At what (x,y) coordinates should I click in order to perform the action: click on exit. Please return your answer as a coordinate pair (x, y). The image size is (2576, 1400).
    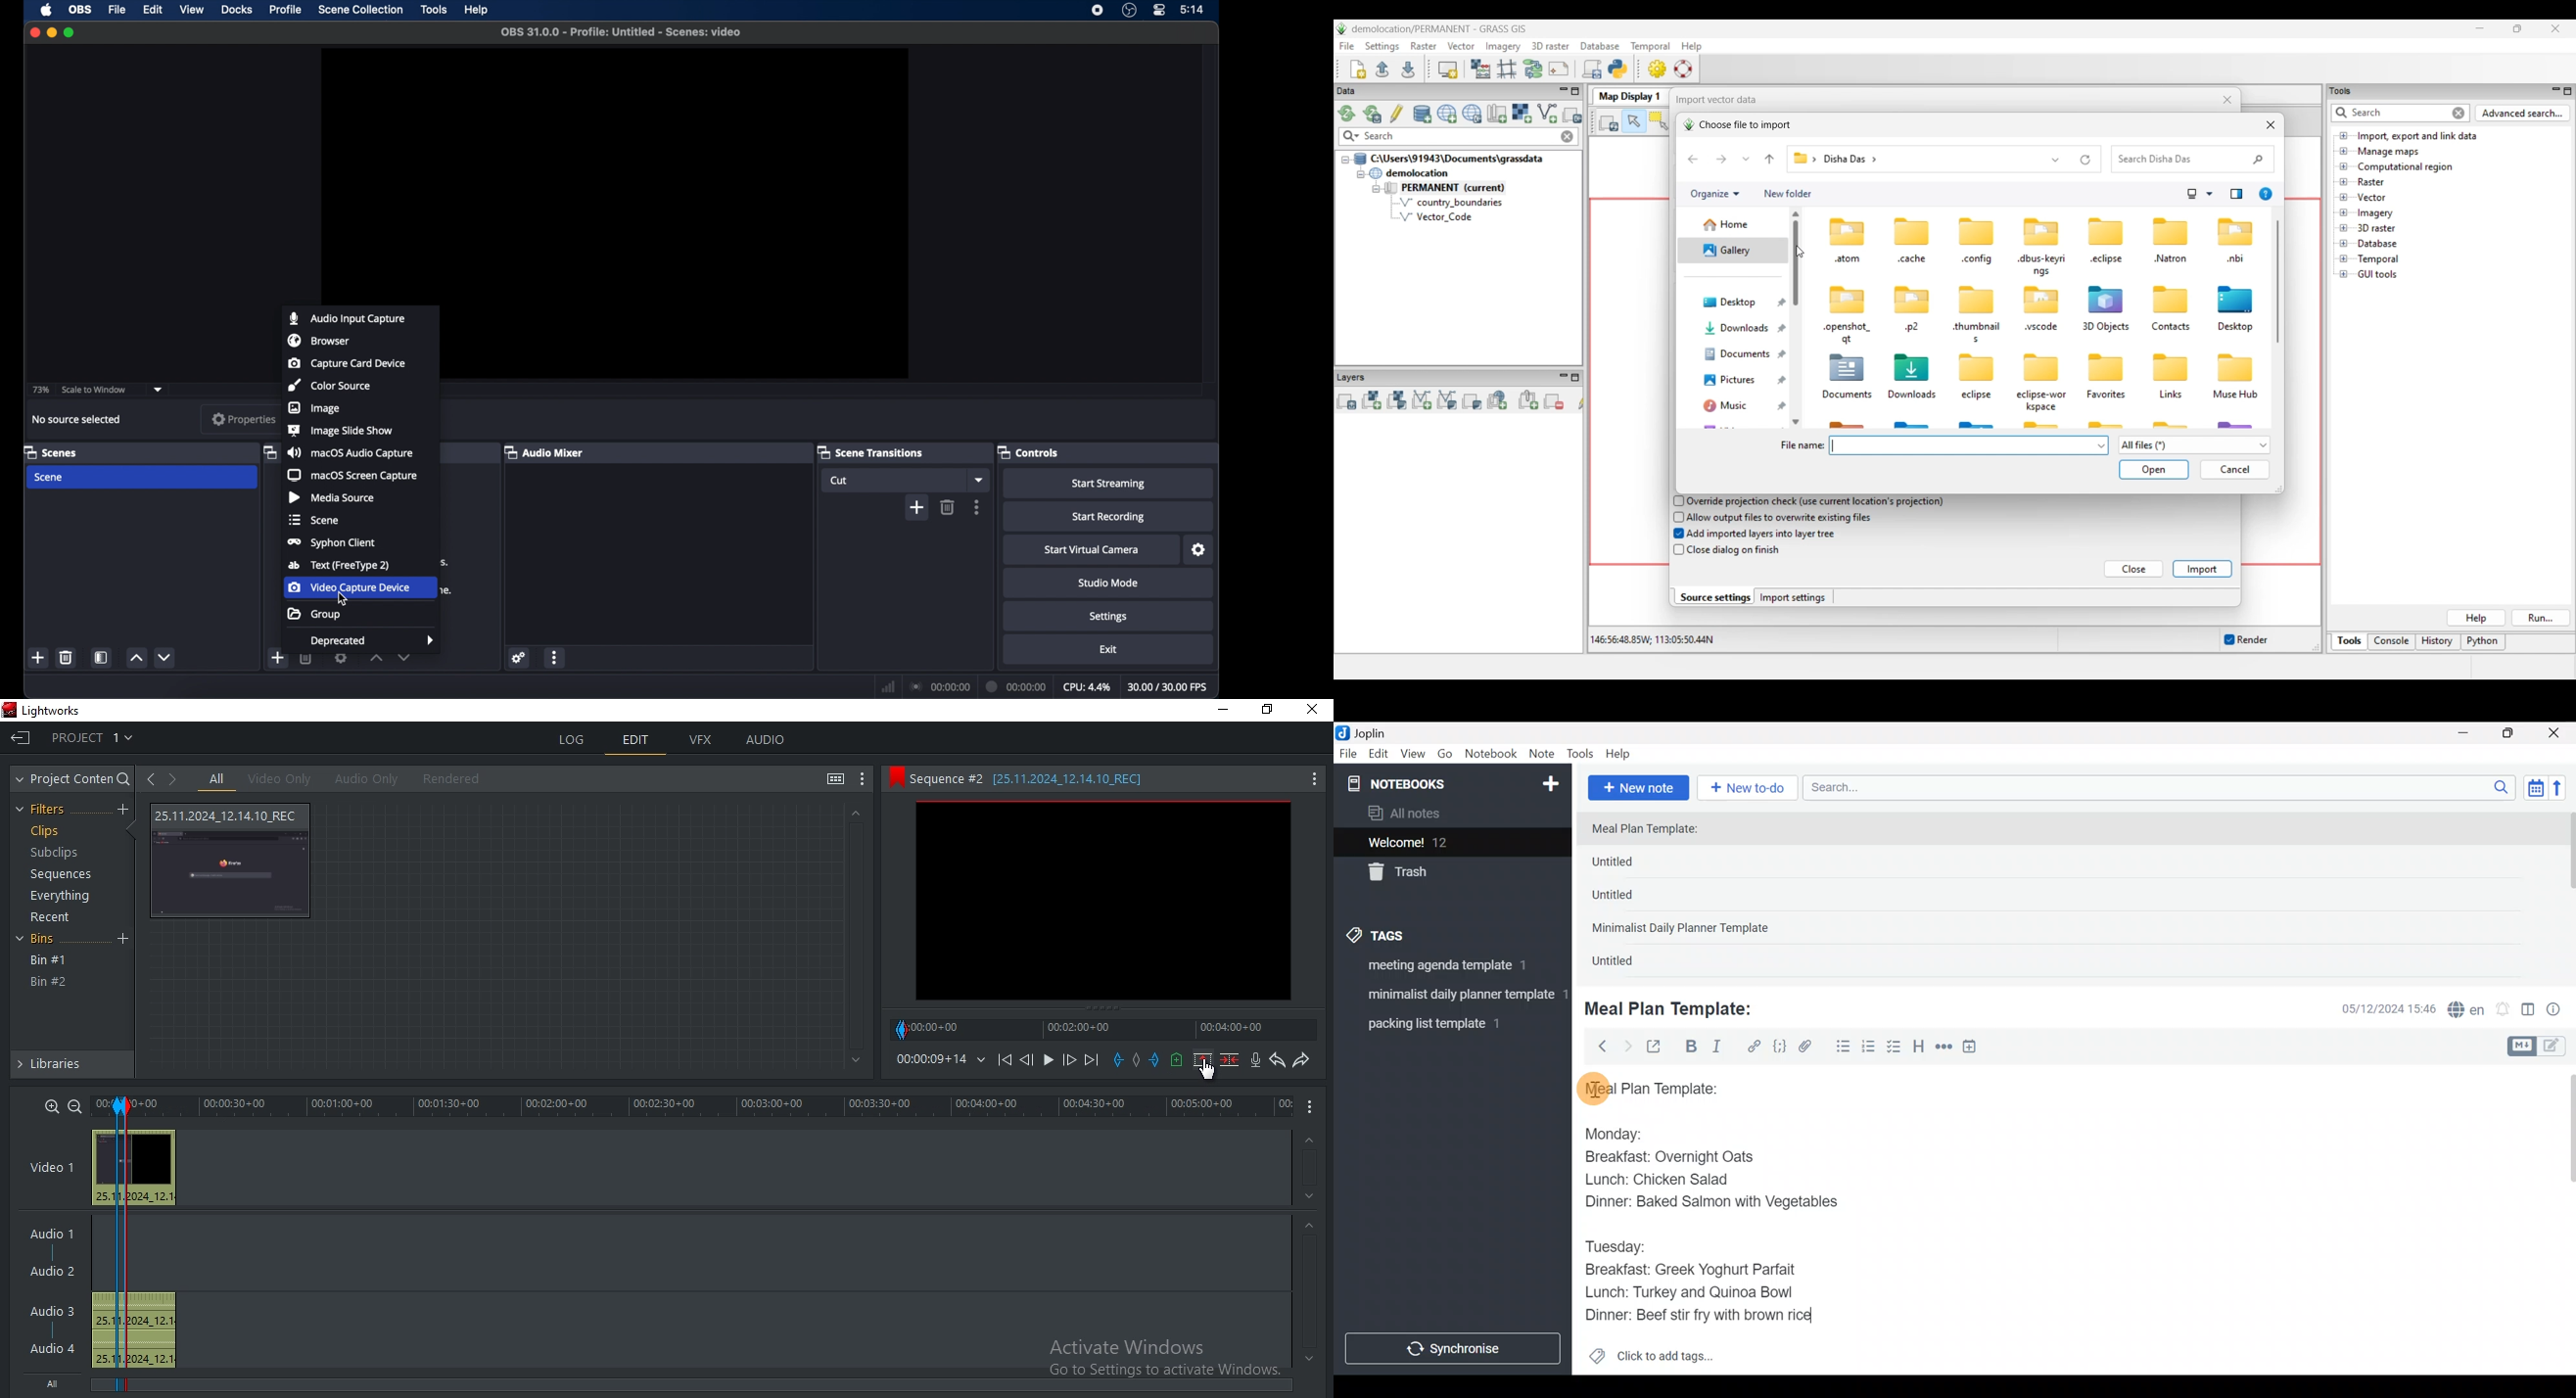
    Looking at the image, I should click on (1108, 650).